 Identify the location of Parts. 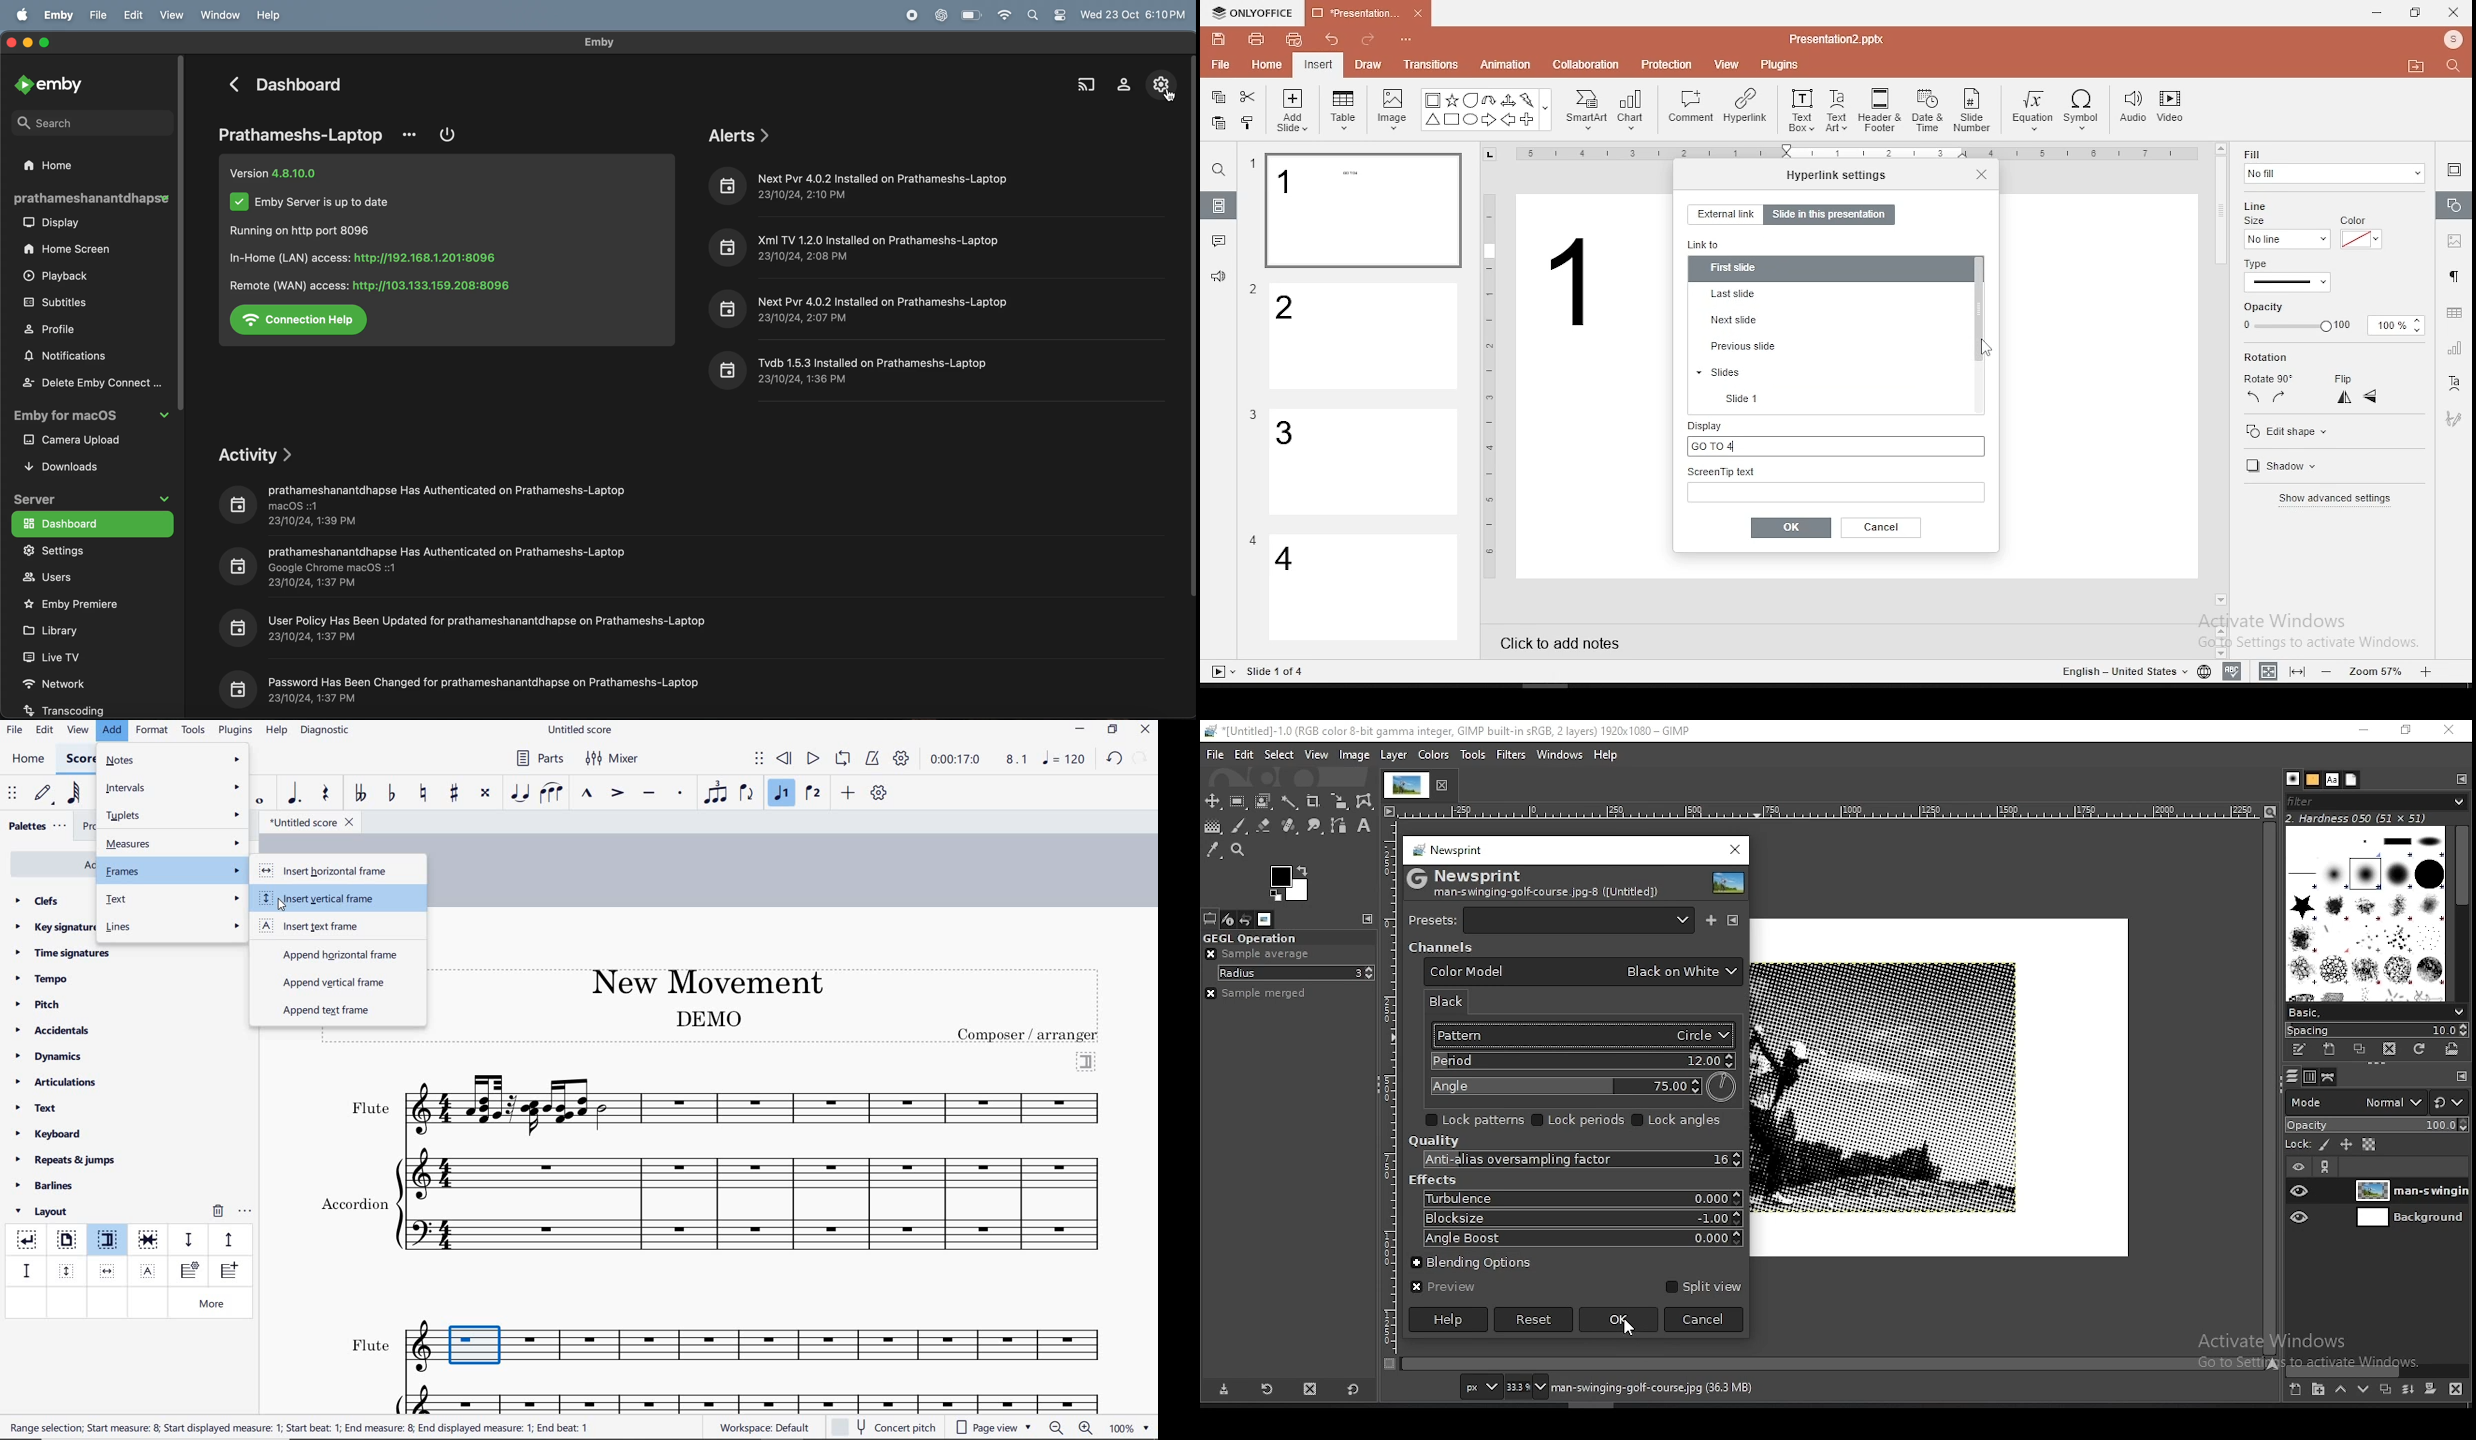
(537, 759).